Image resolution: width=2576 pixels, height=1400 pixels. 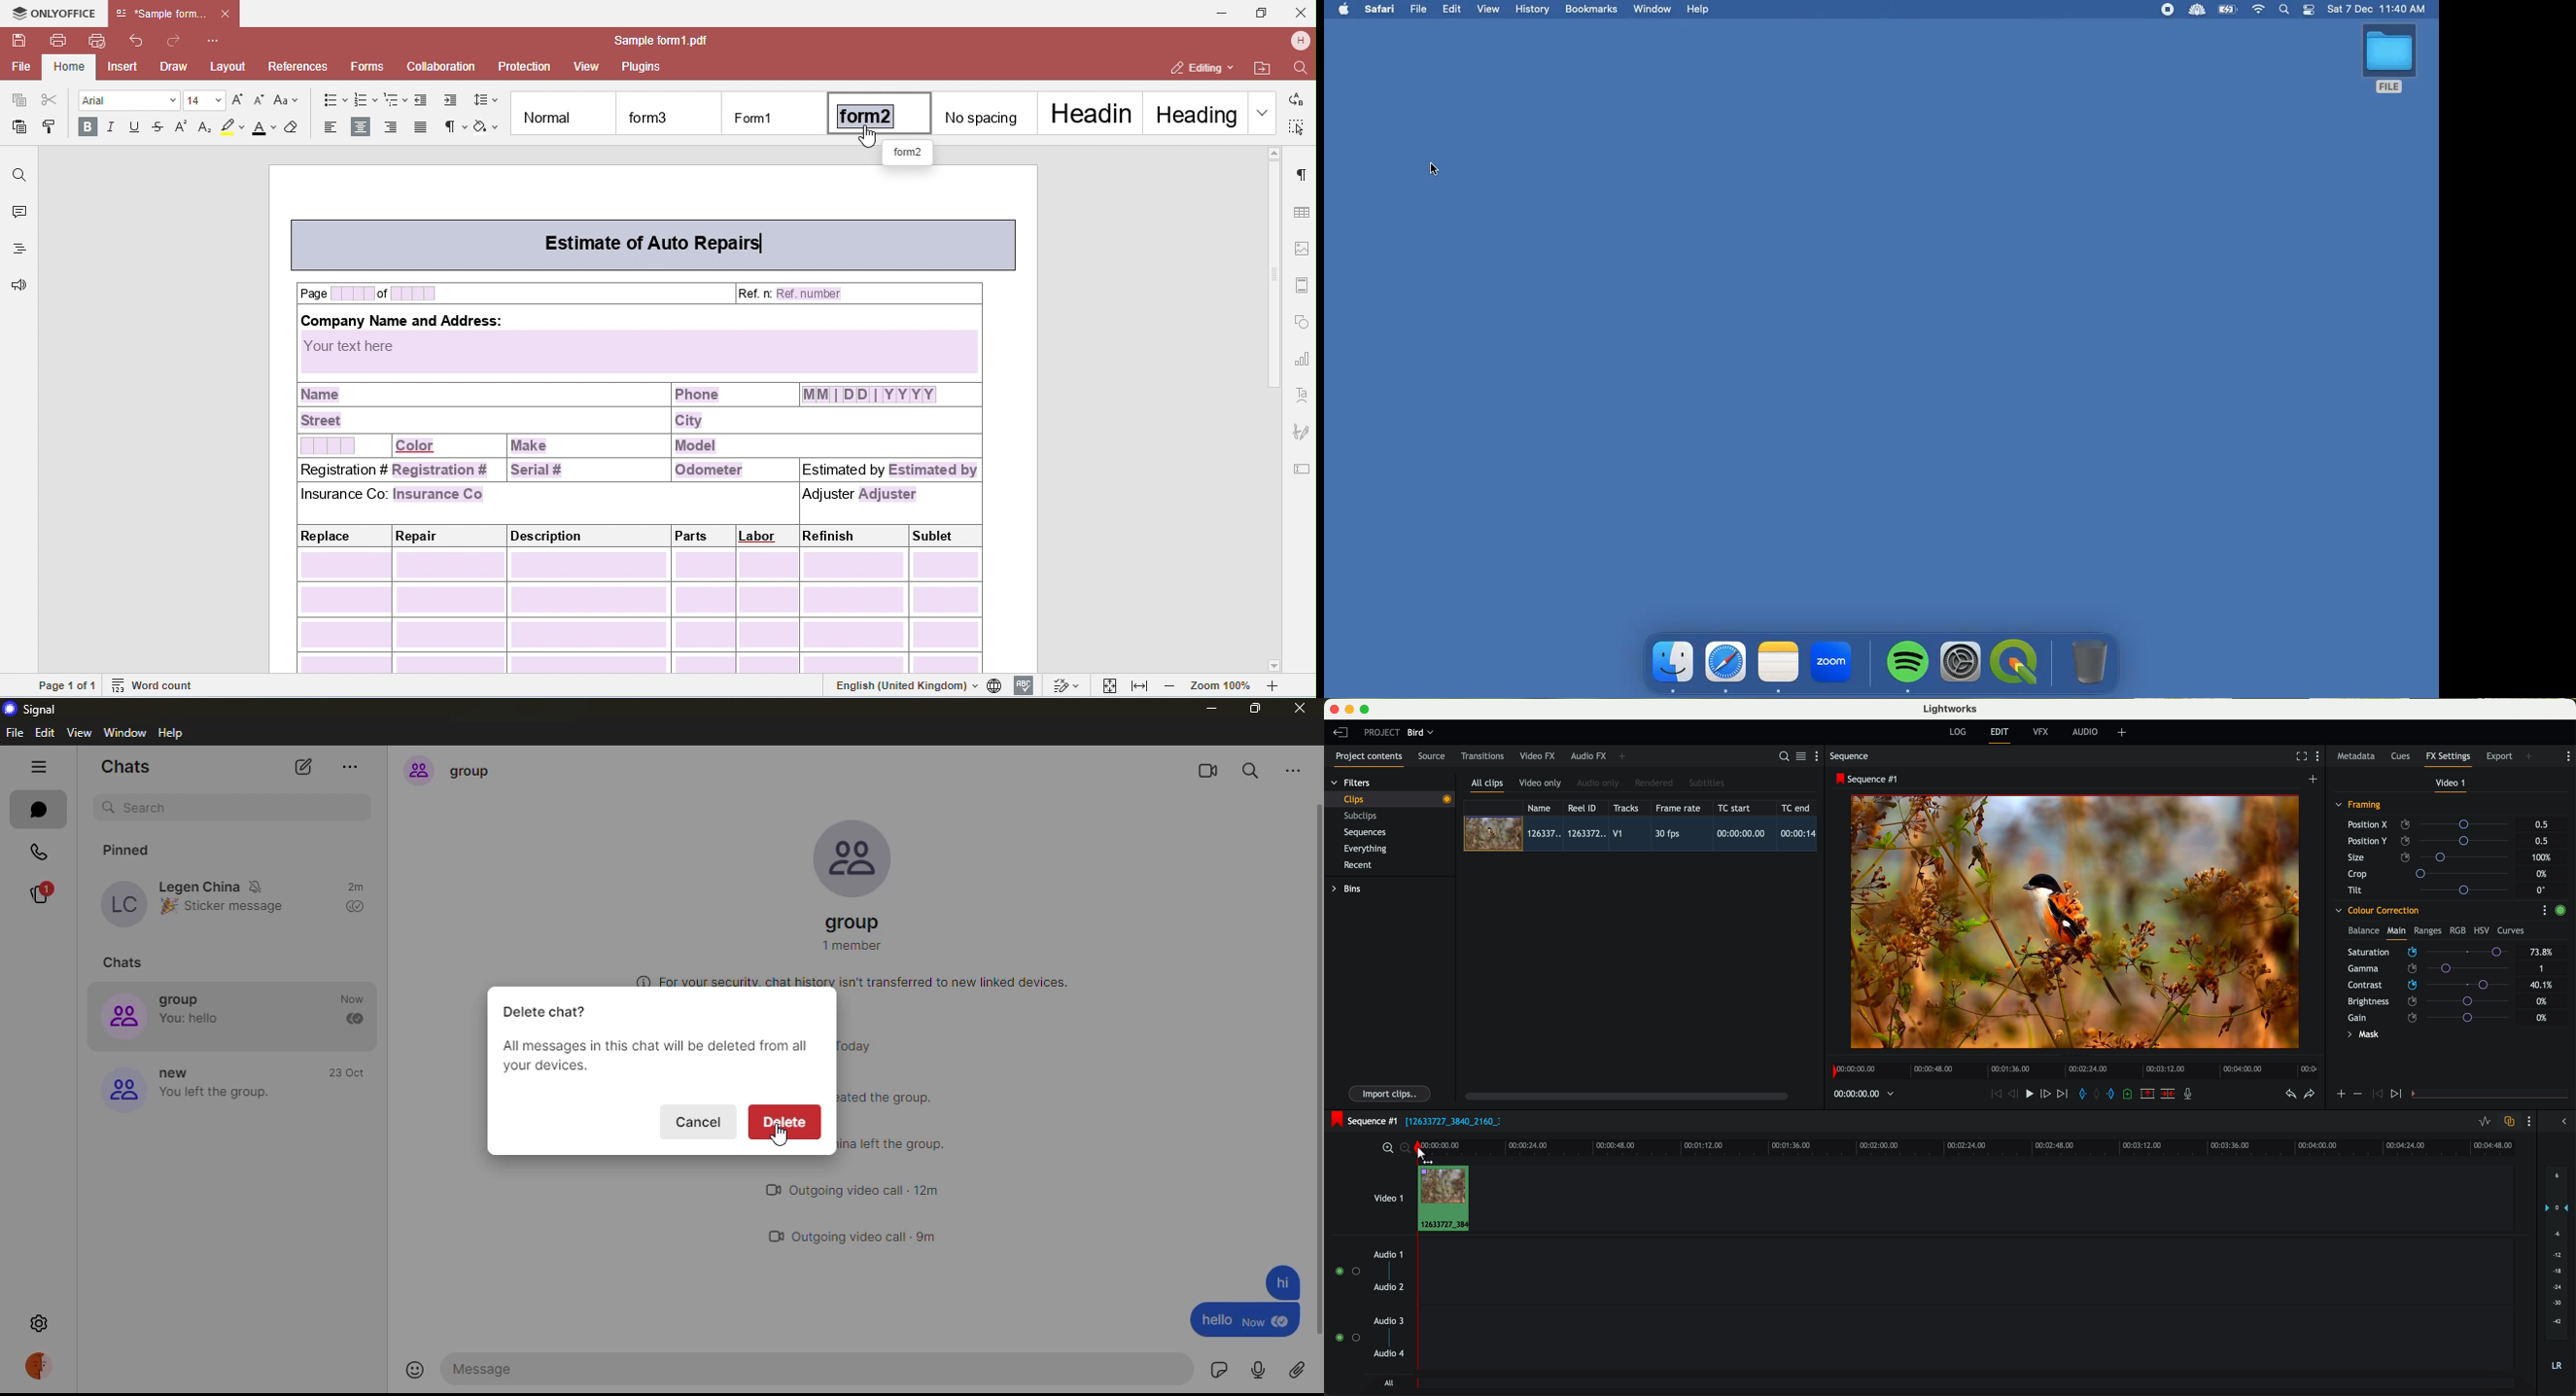 What do you see at coordinates (1334, 709) in the screenshot?
I see `close program` at bounding box center [1334, 709].